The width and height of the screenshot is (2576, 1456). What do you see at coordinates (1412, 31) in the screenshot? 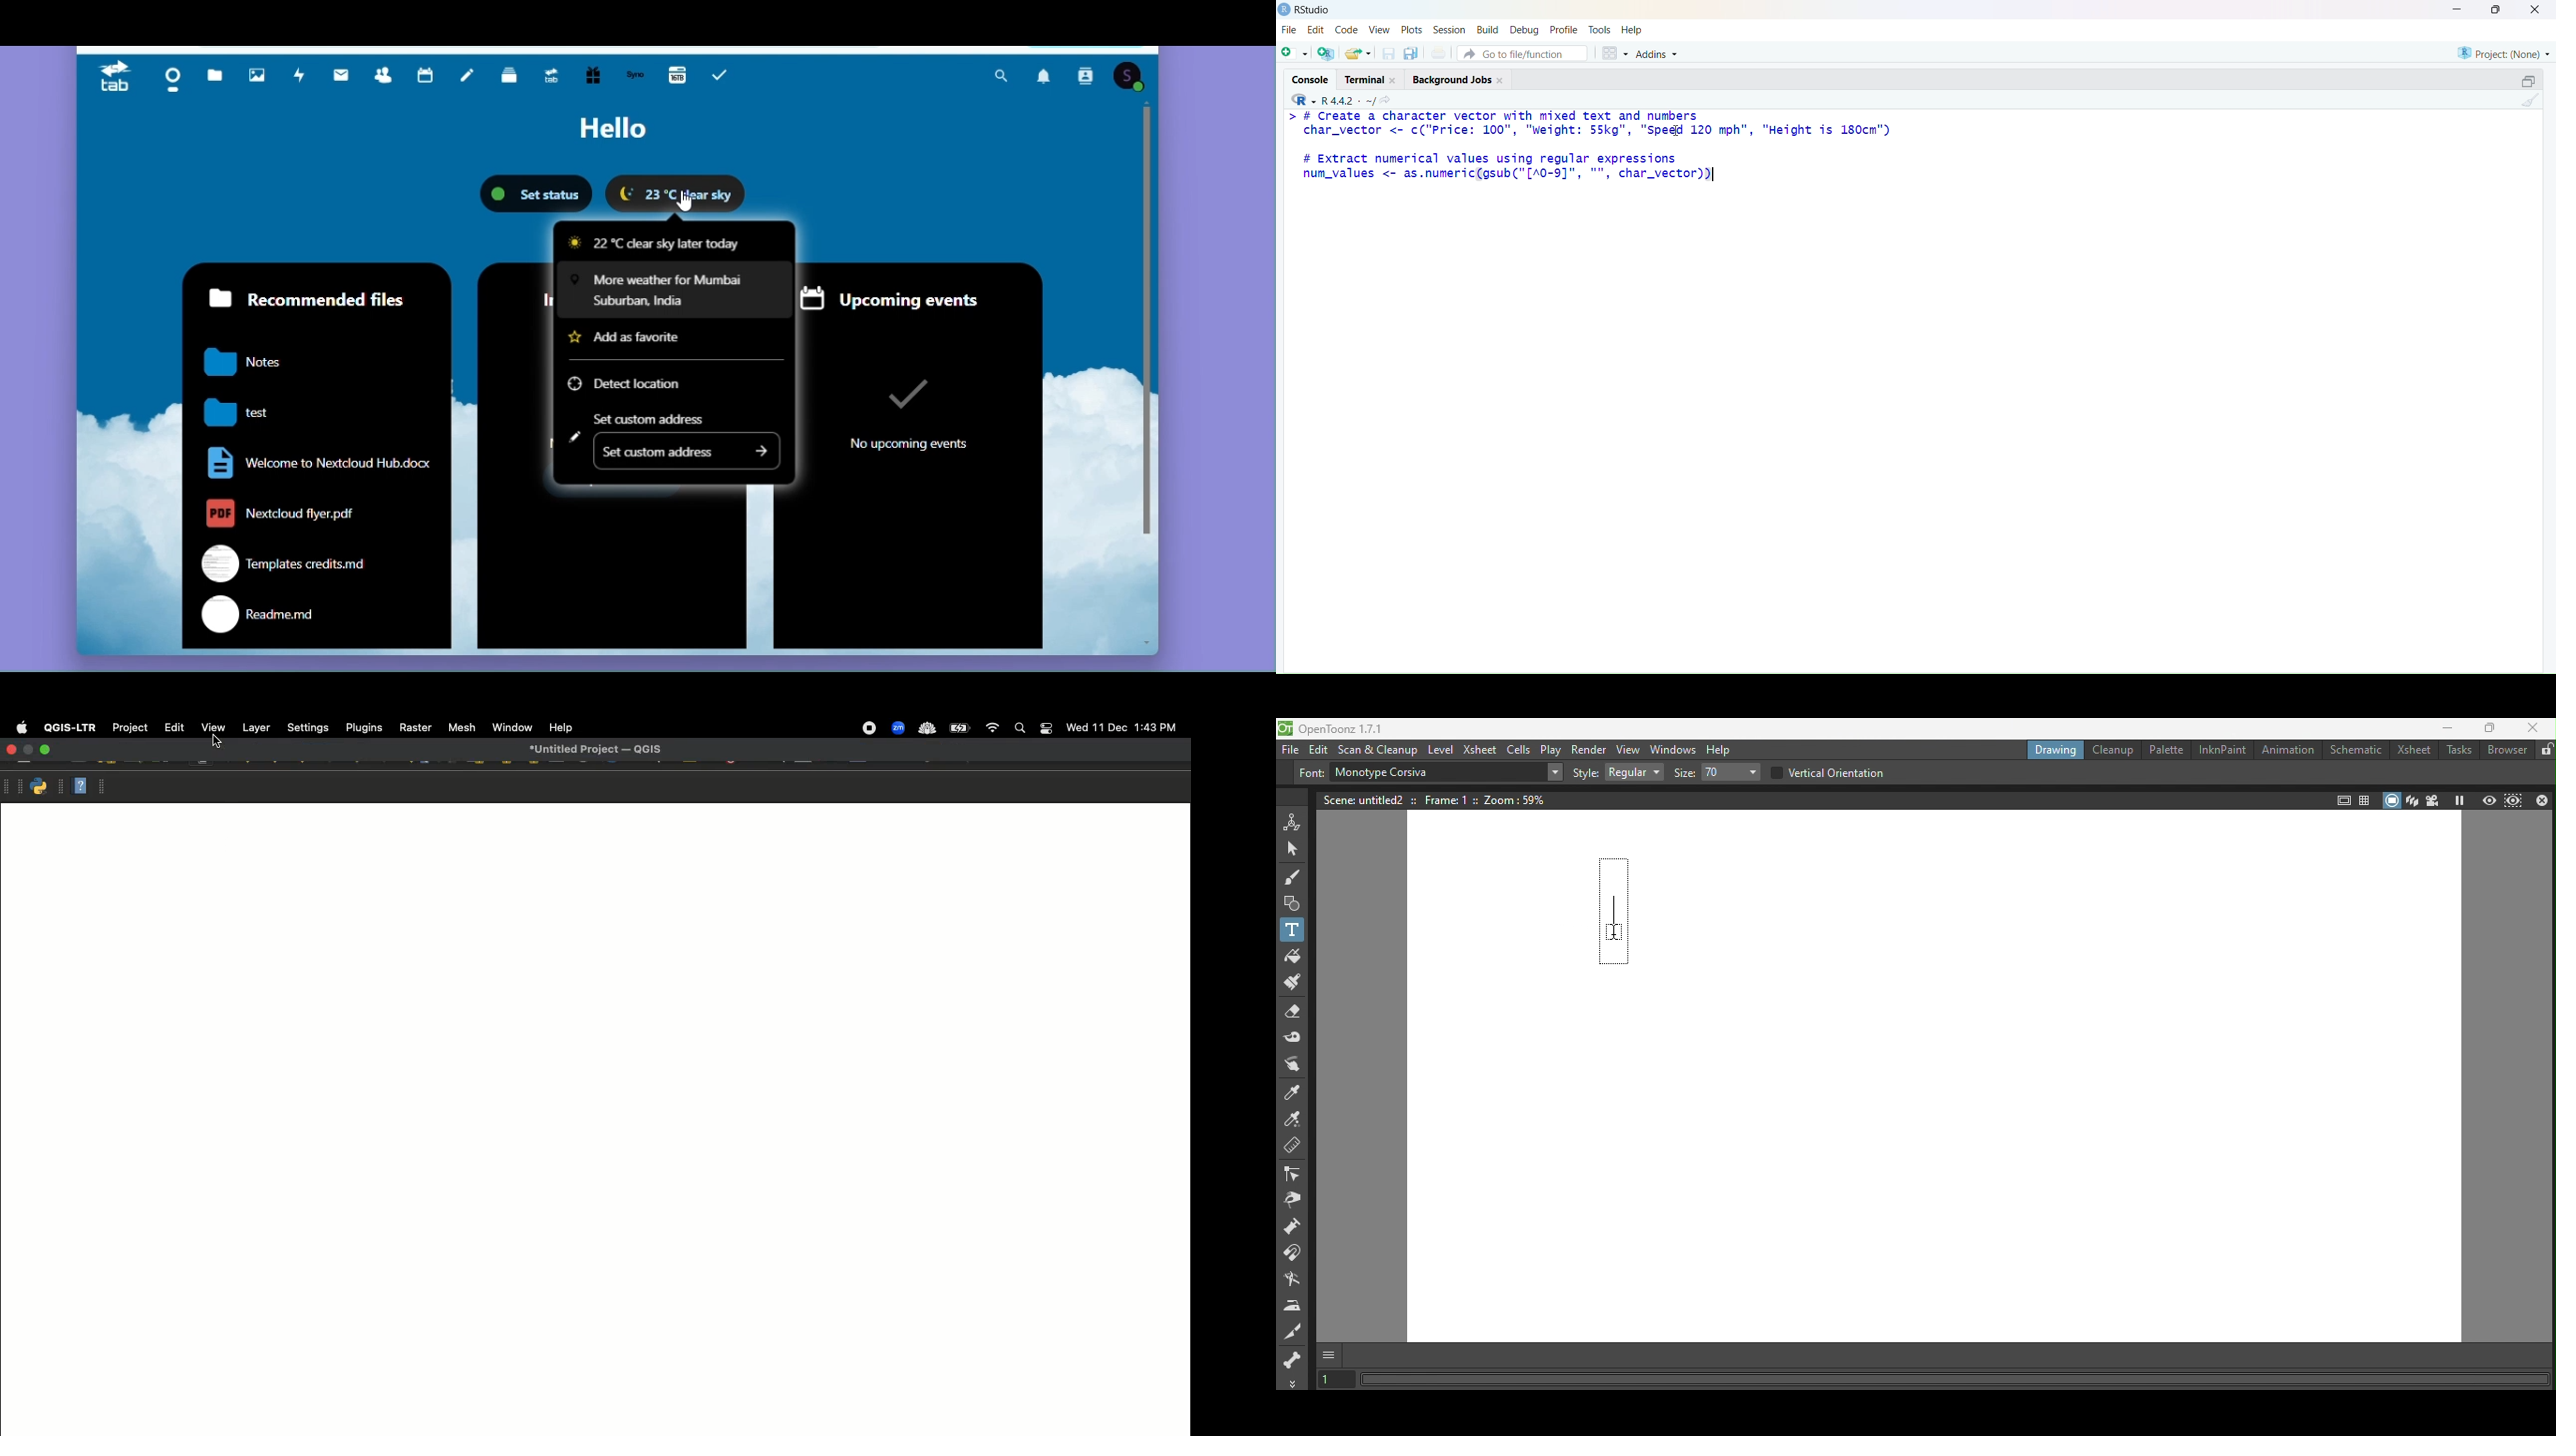
I see `plots` at bounding box center [1412, 31].